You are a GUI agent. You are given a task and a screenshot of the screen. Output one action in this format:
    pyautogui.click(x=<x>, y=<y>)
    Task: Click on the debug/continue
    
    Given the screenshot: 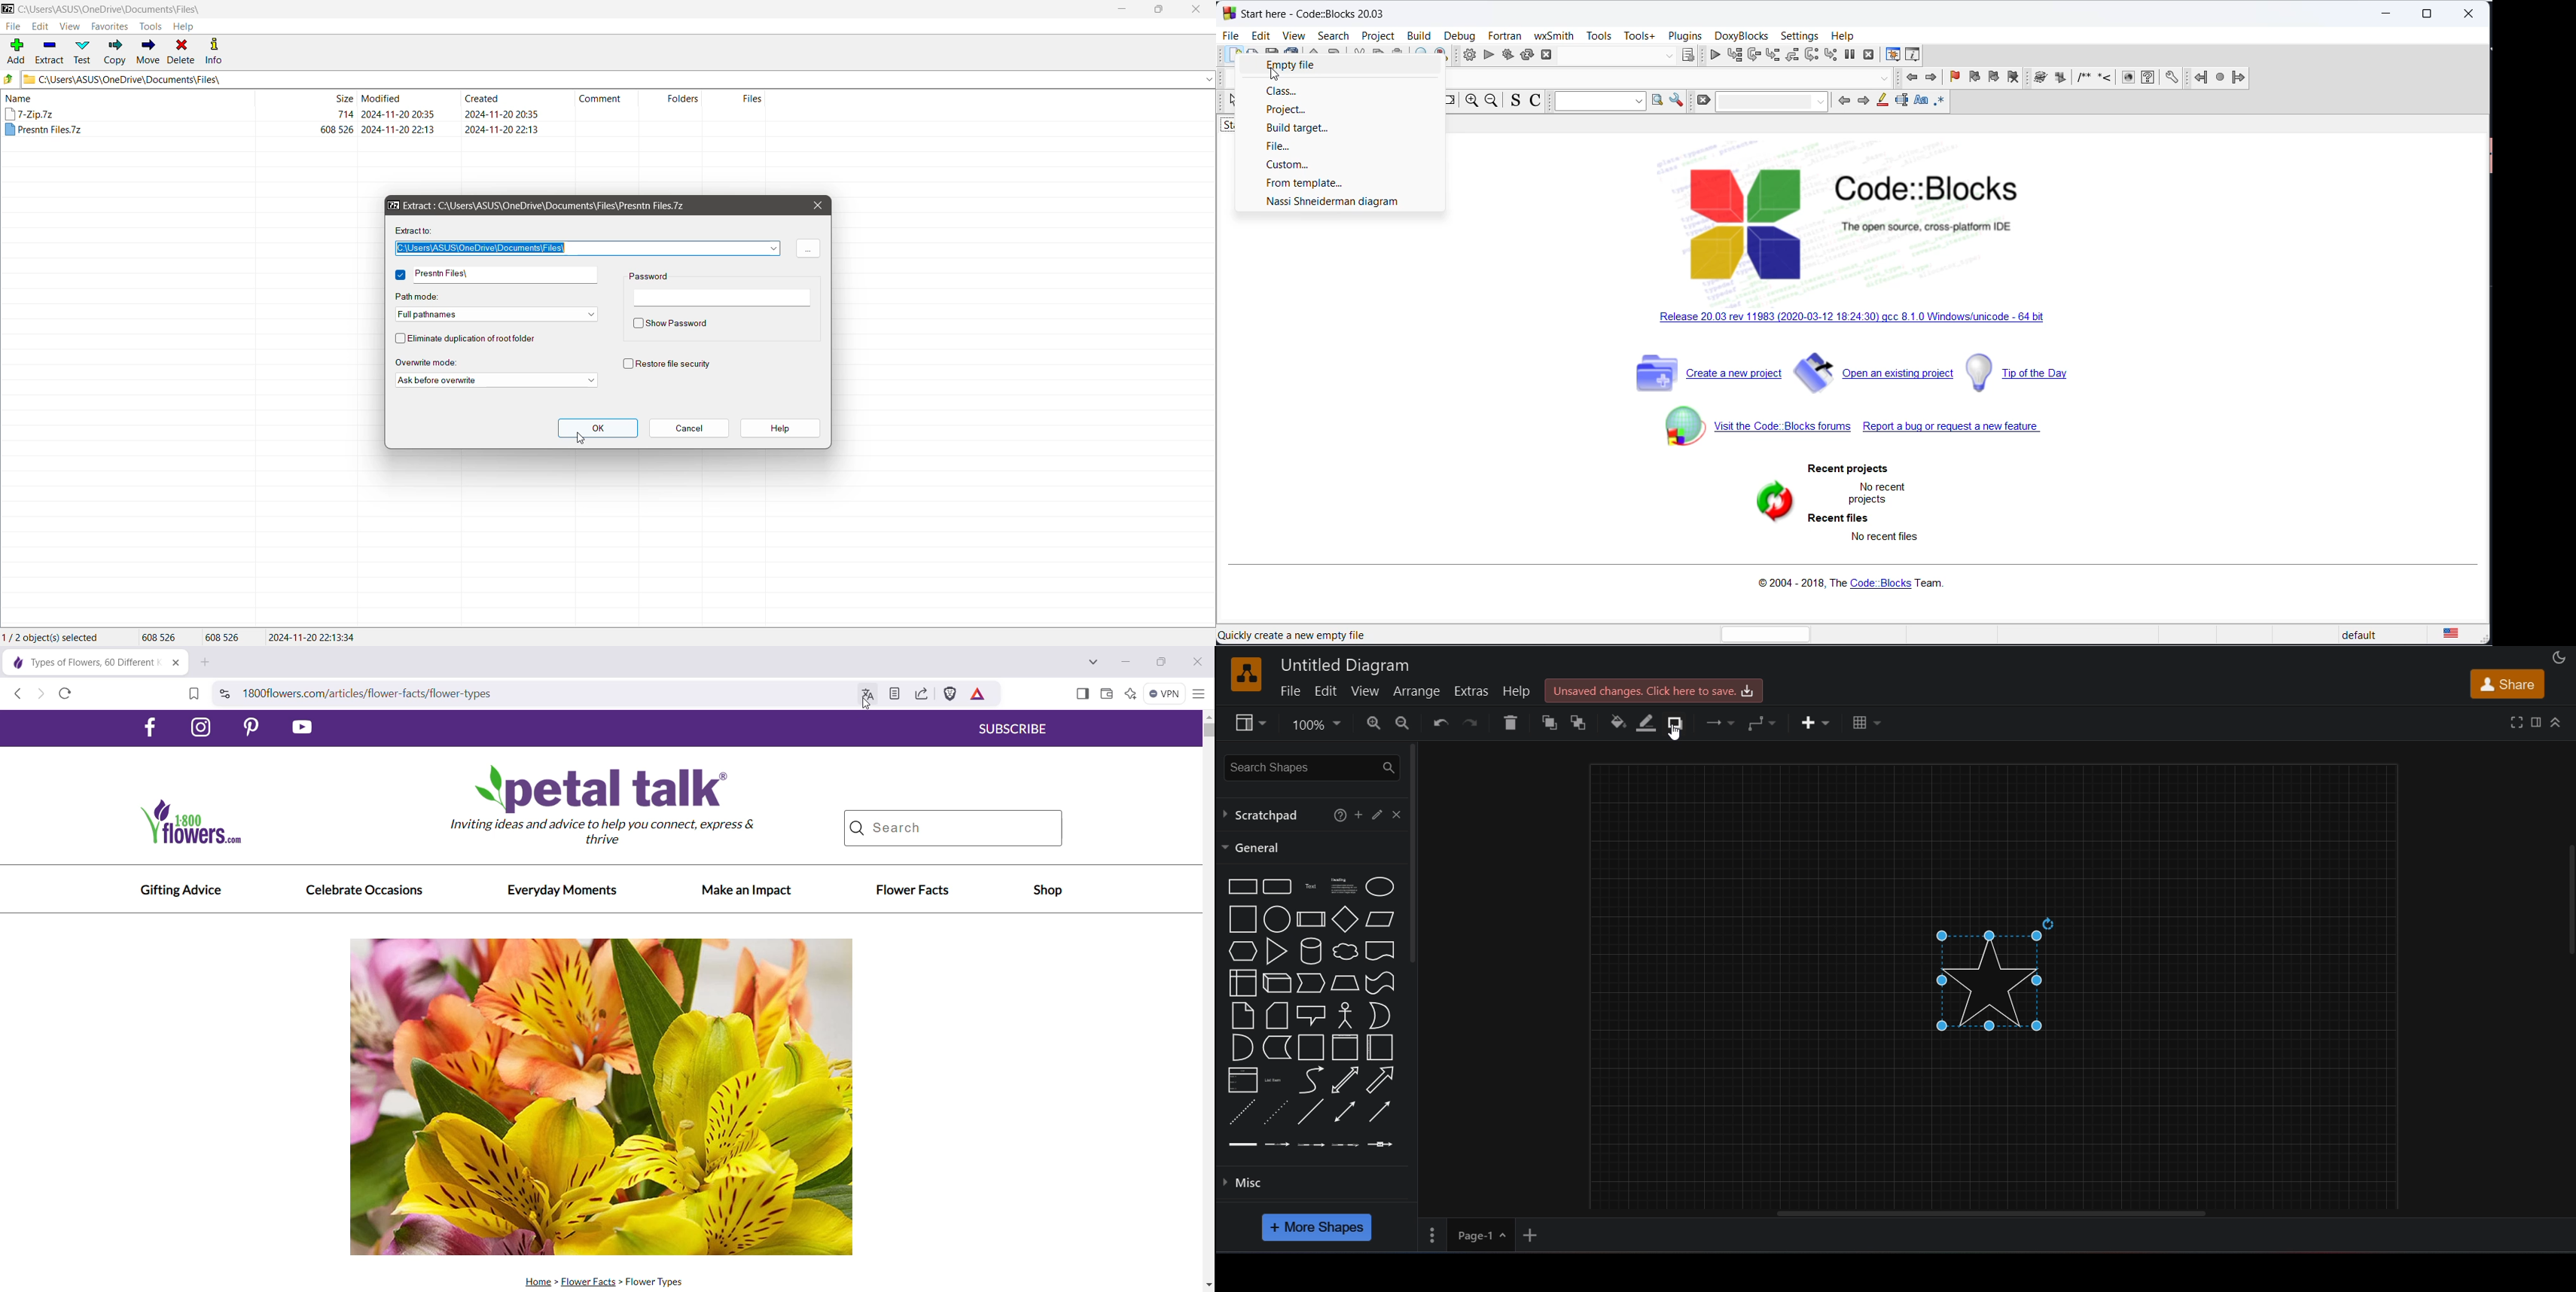 What is the action you would take?
    pyautogui.click(x=1714, y=57)
    